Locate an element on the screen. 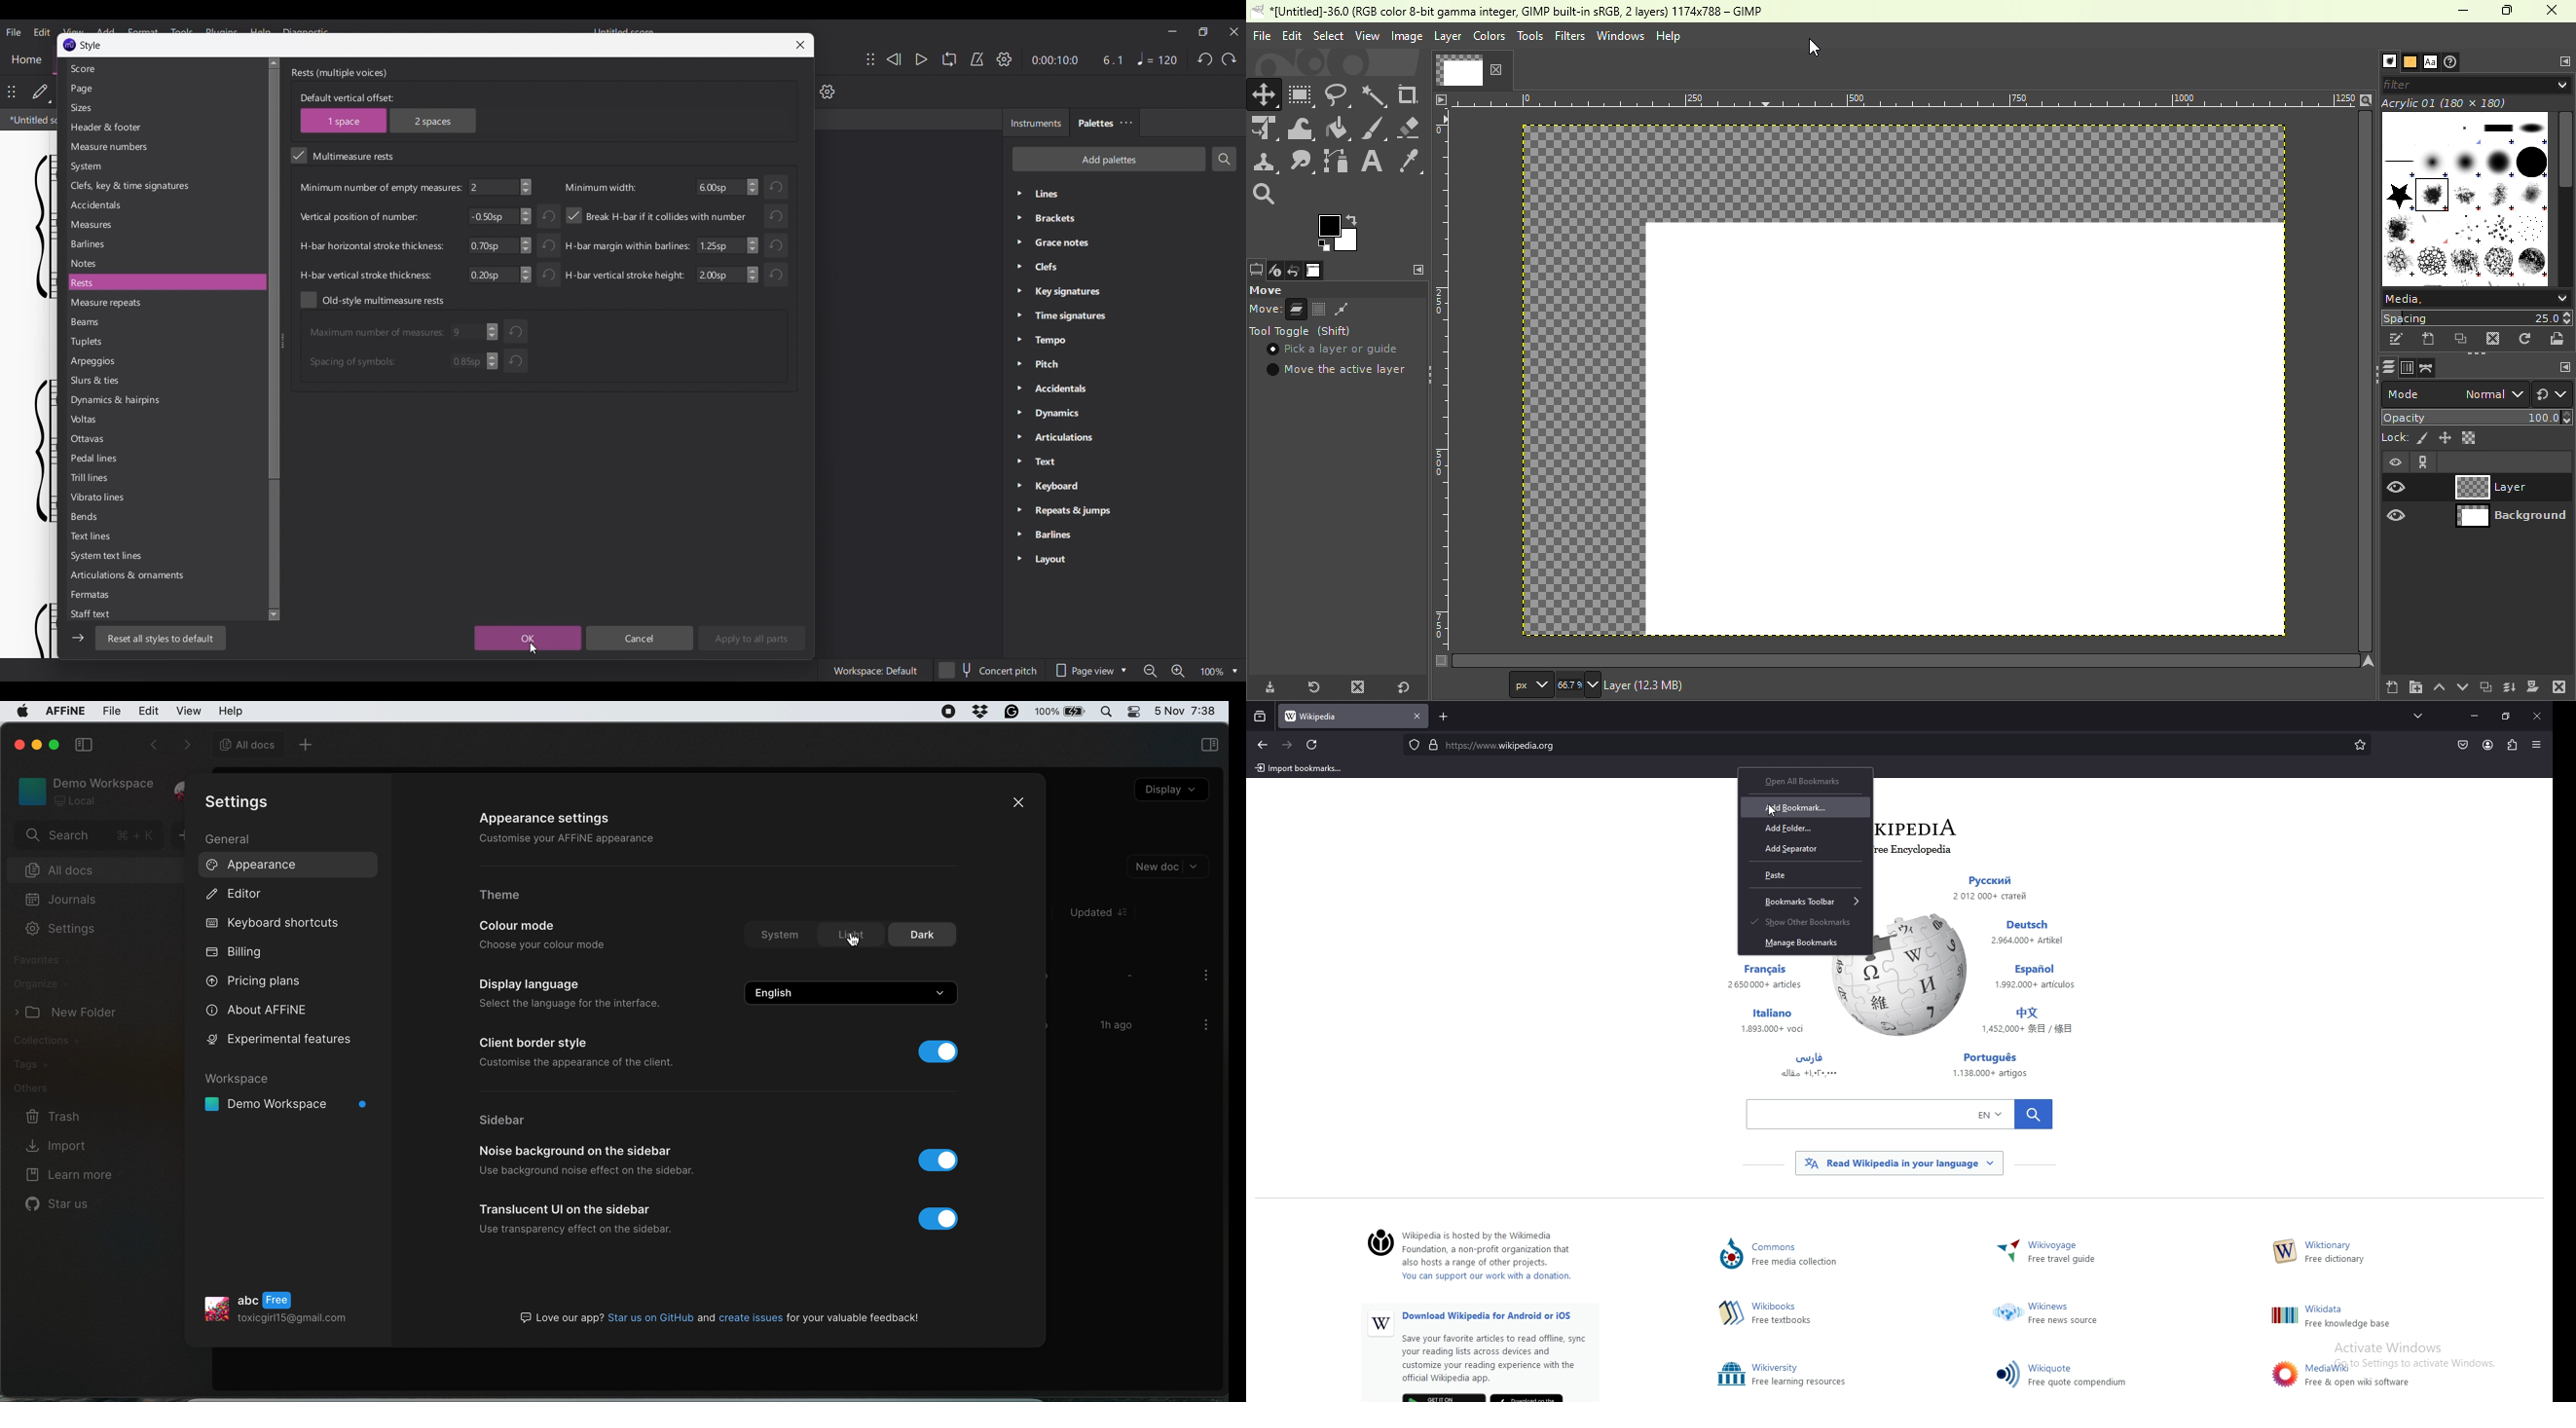  Slurs and ties is located at coordinates (164, 381).